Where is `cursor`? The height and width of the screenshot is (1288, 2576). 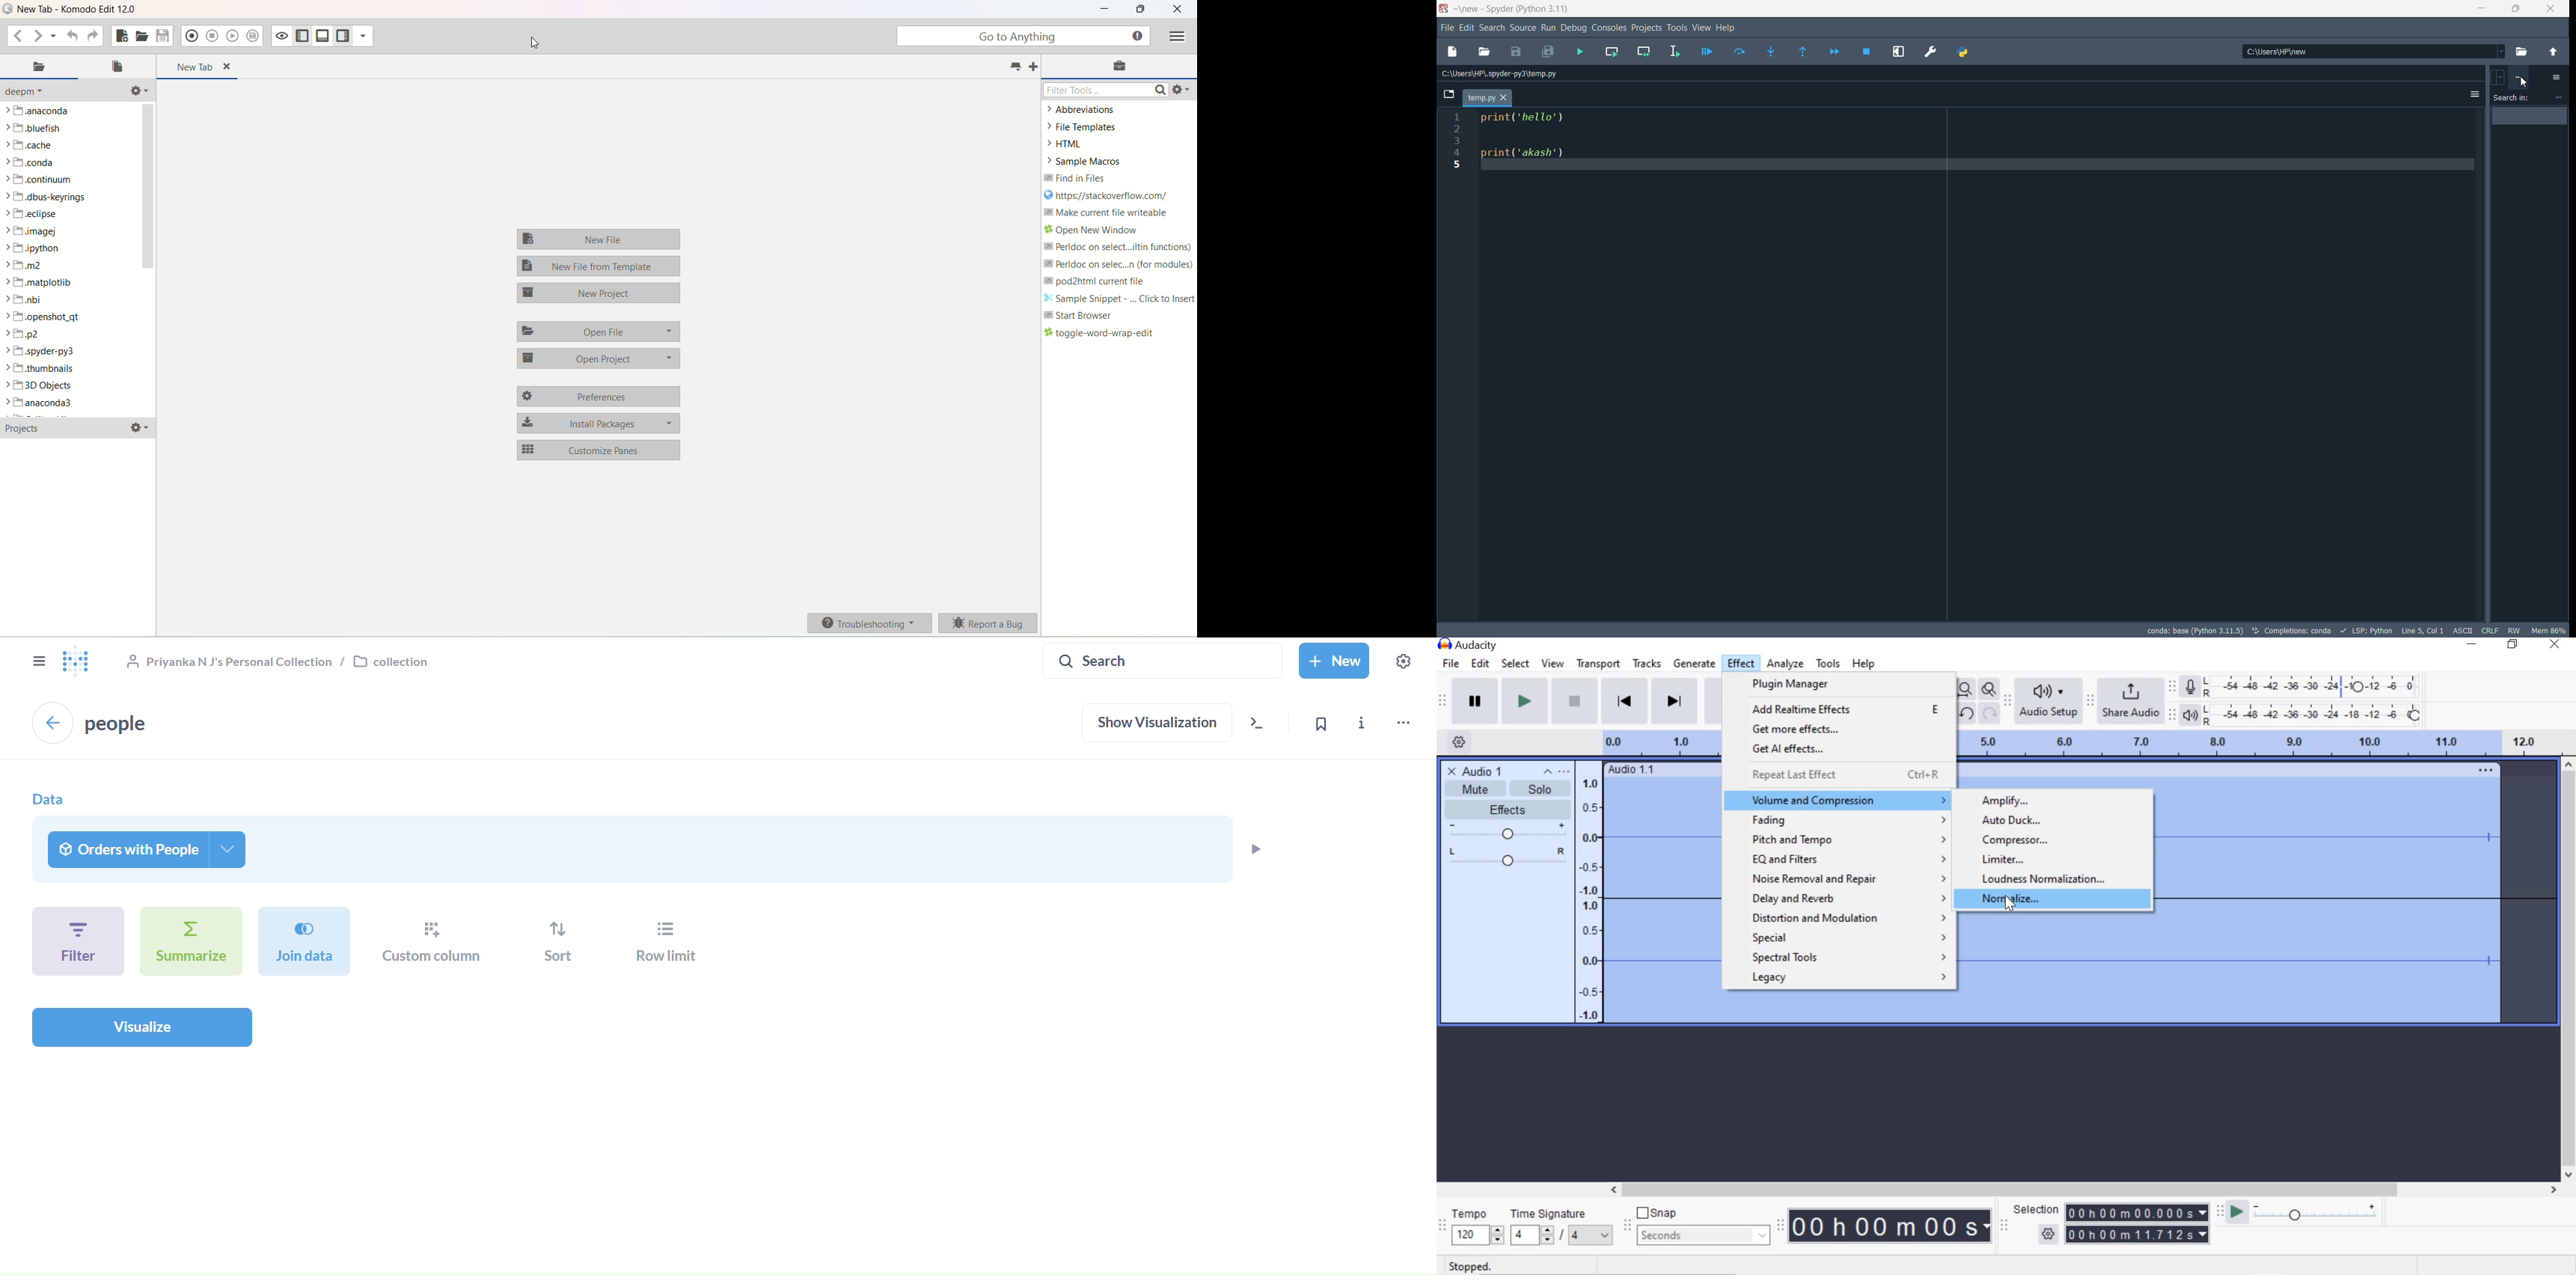
cursor is located at coordinates (2524, 83).